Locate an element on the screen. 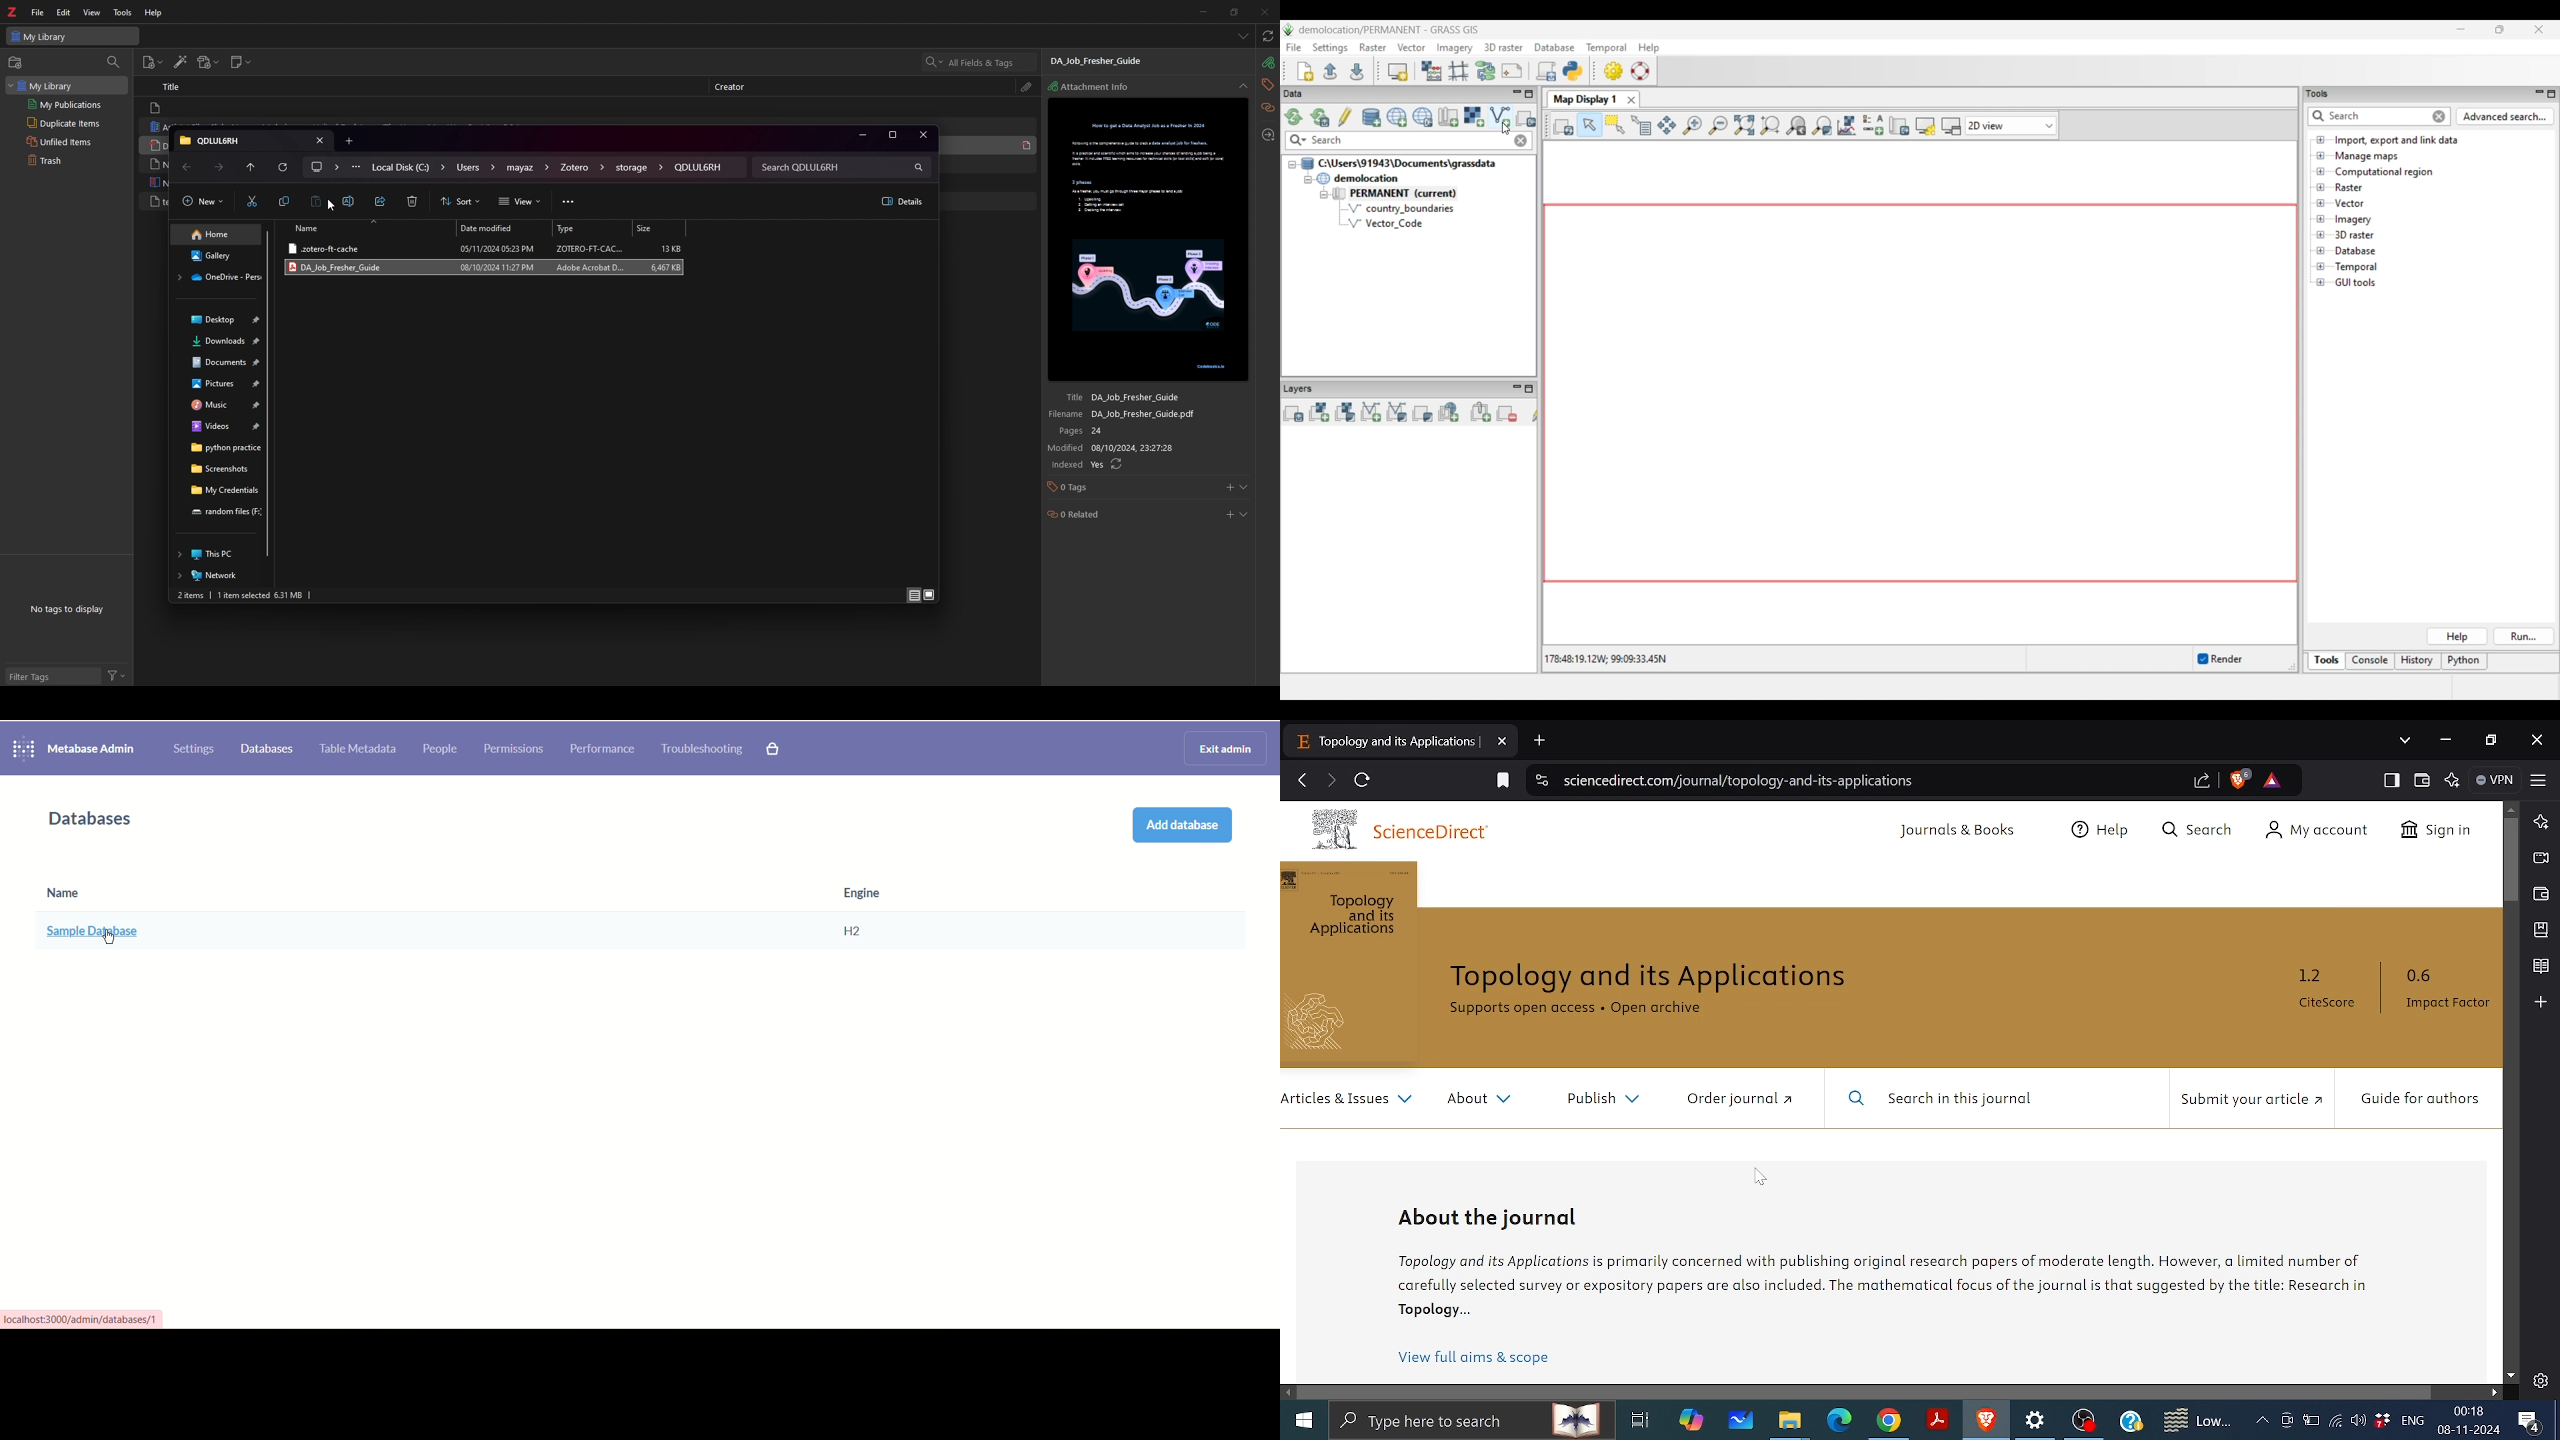 The image size is (2576, 1456). type is located at coordinates (591, 229).